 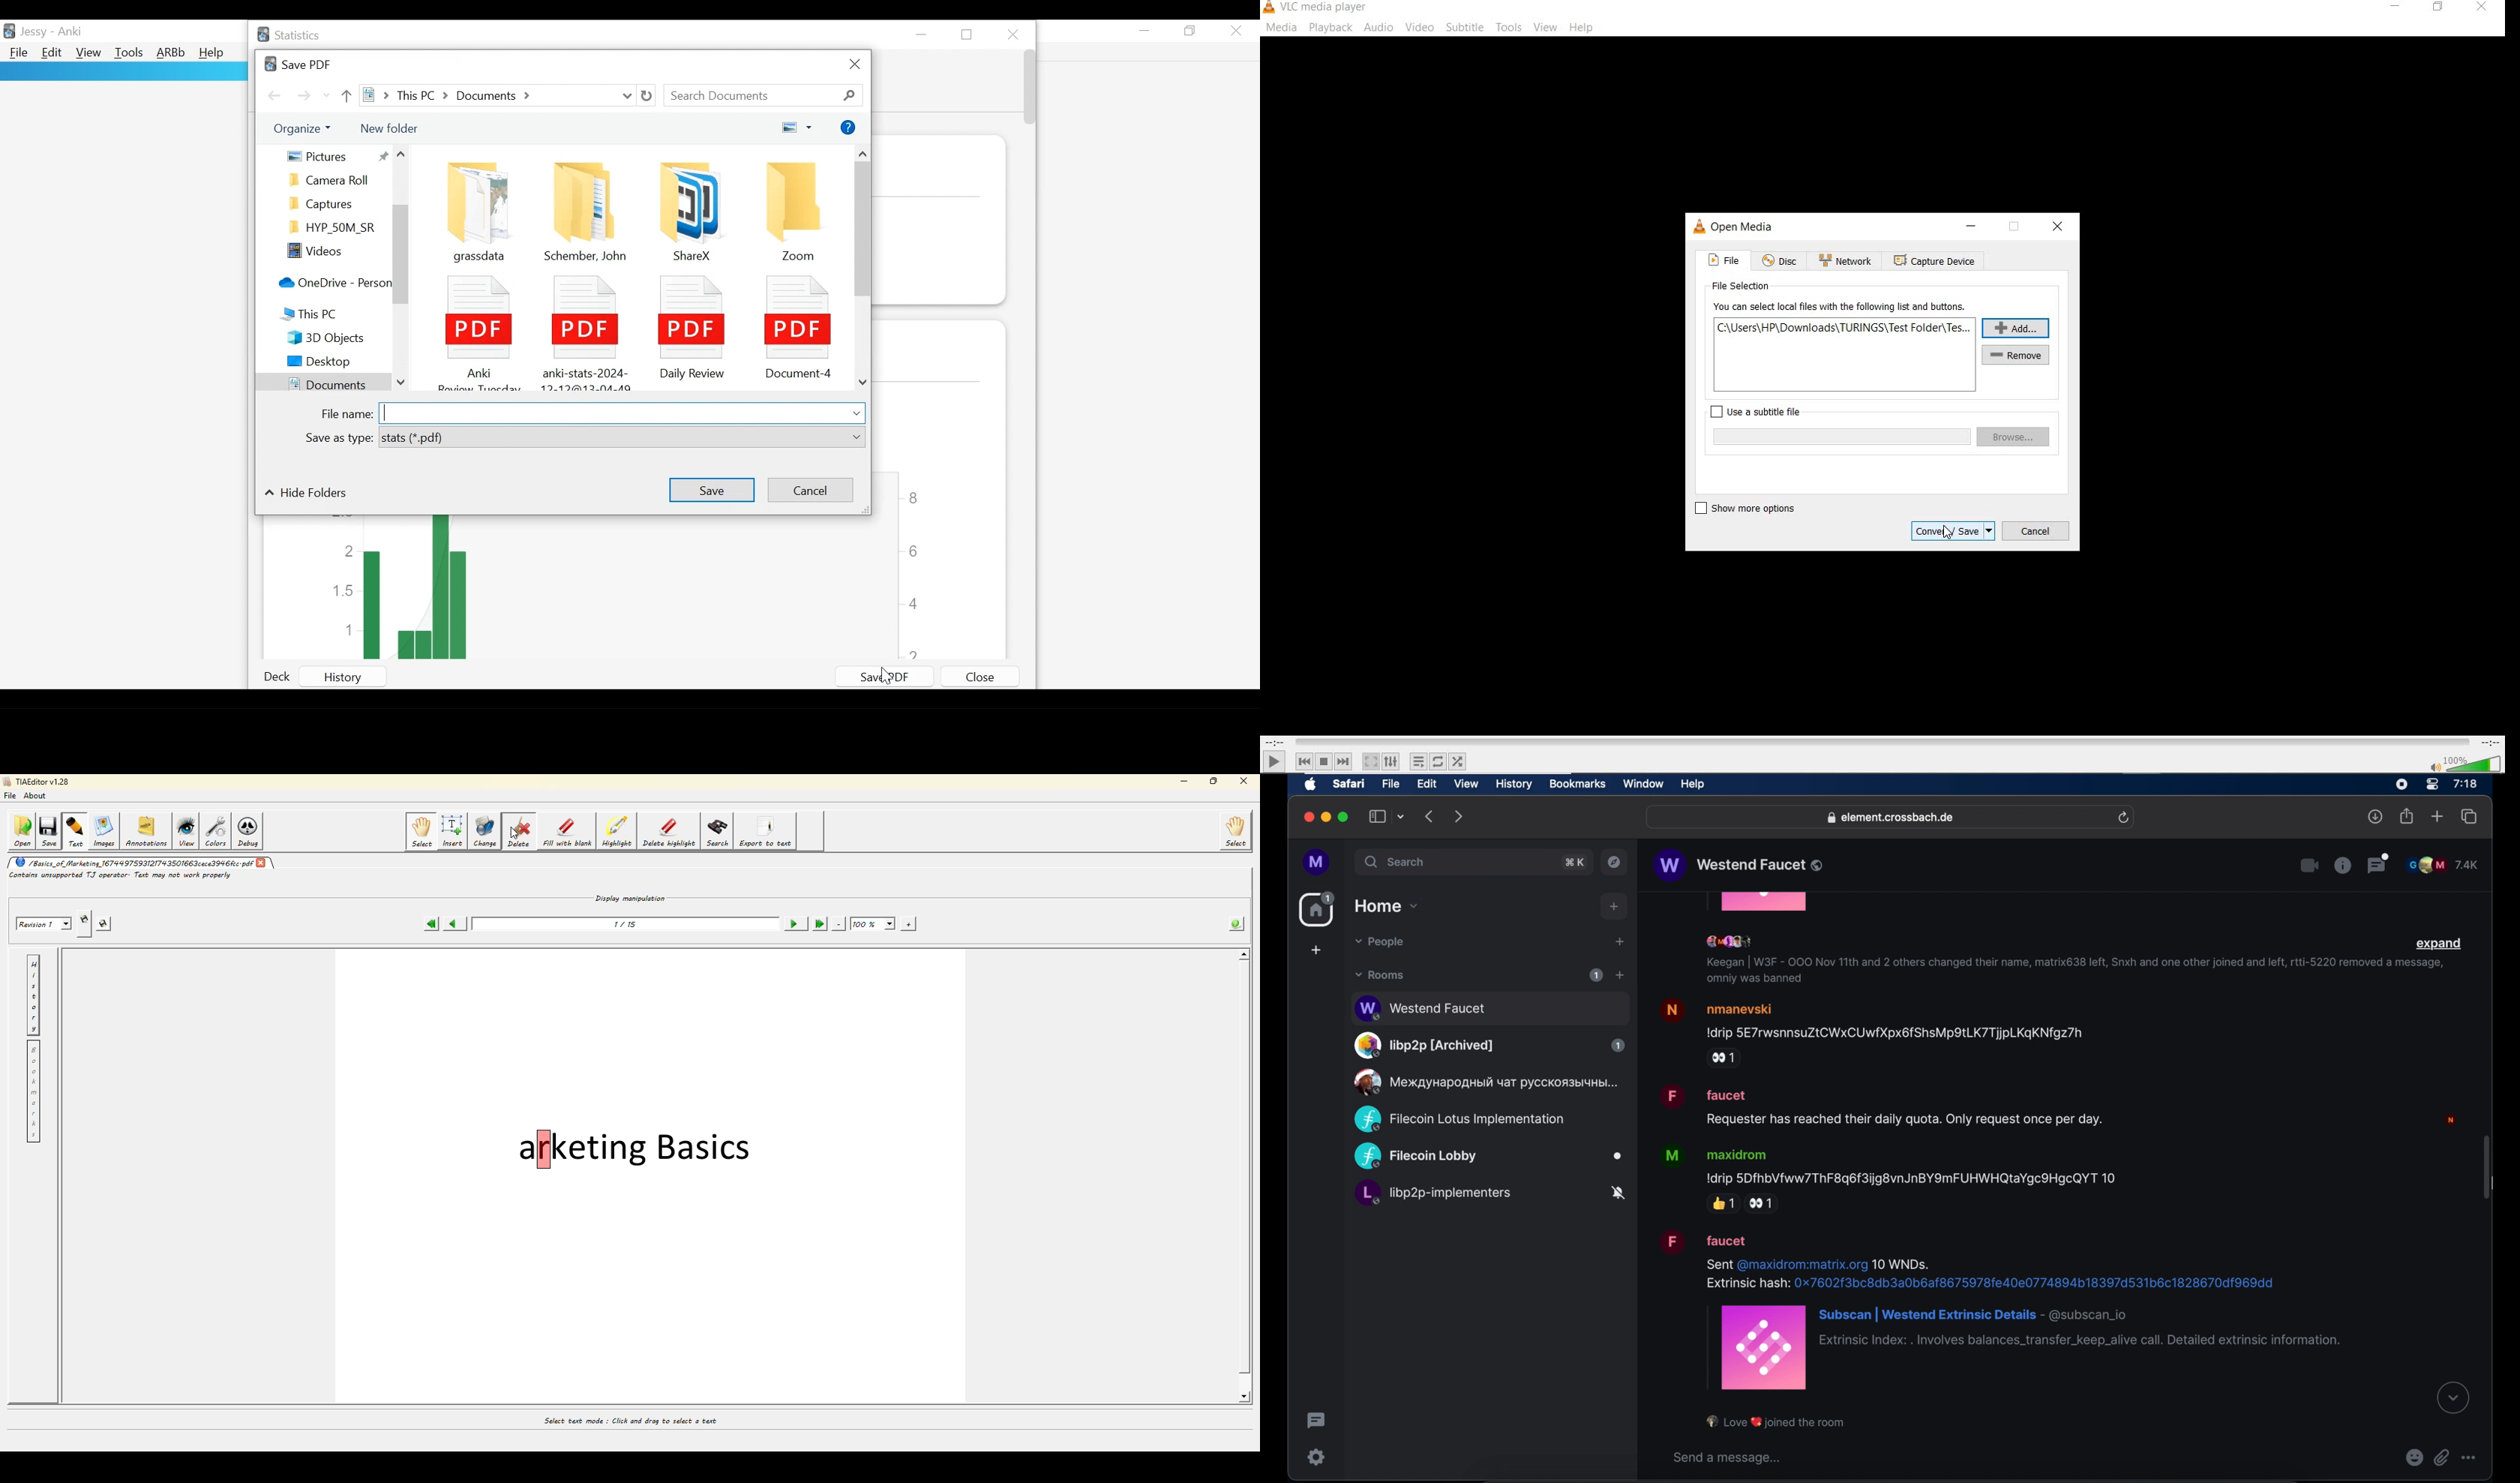 What do you see at coordinates (1780, 262) in the screenshot?
I see `disc` at bounding box center [1780, 262].